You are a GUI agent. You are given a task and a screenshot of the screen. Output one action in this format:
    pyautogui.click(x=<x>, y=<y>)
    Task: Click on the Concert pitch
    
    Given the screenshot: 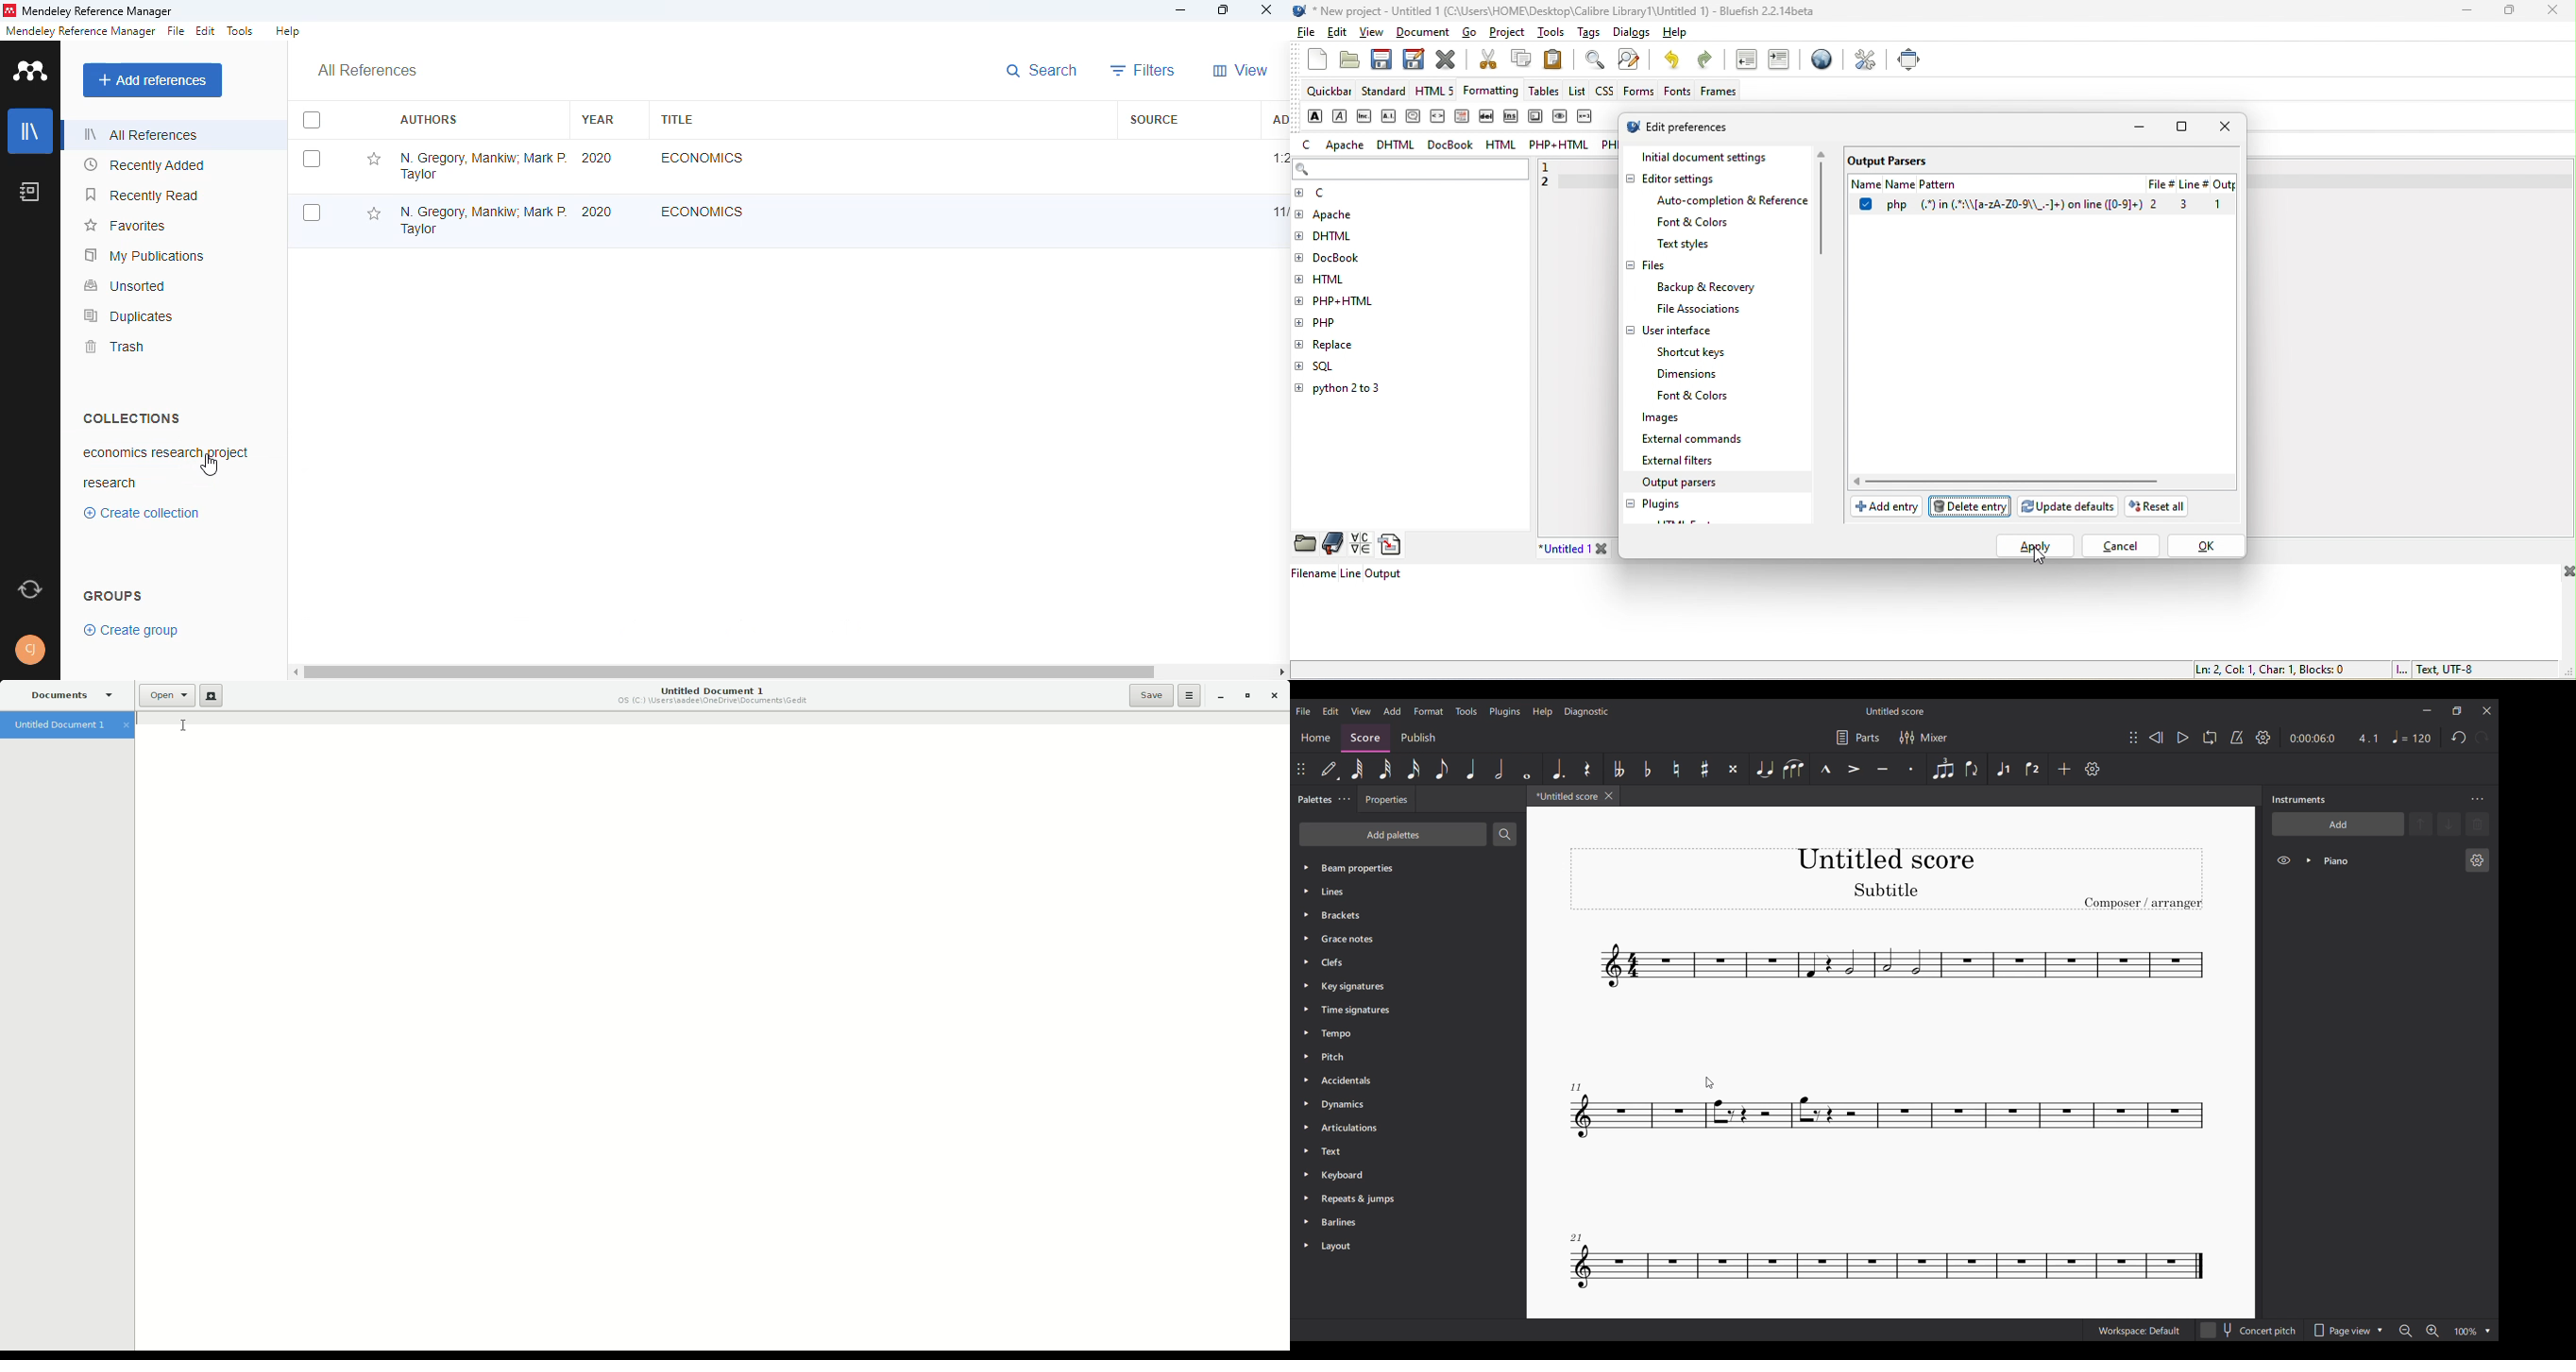 What is the action you would take?
    pyautogui.click(x=2249, y=1328)
    